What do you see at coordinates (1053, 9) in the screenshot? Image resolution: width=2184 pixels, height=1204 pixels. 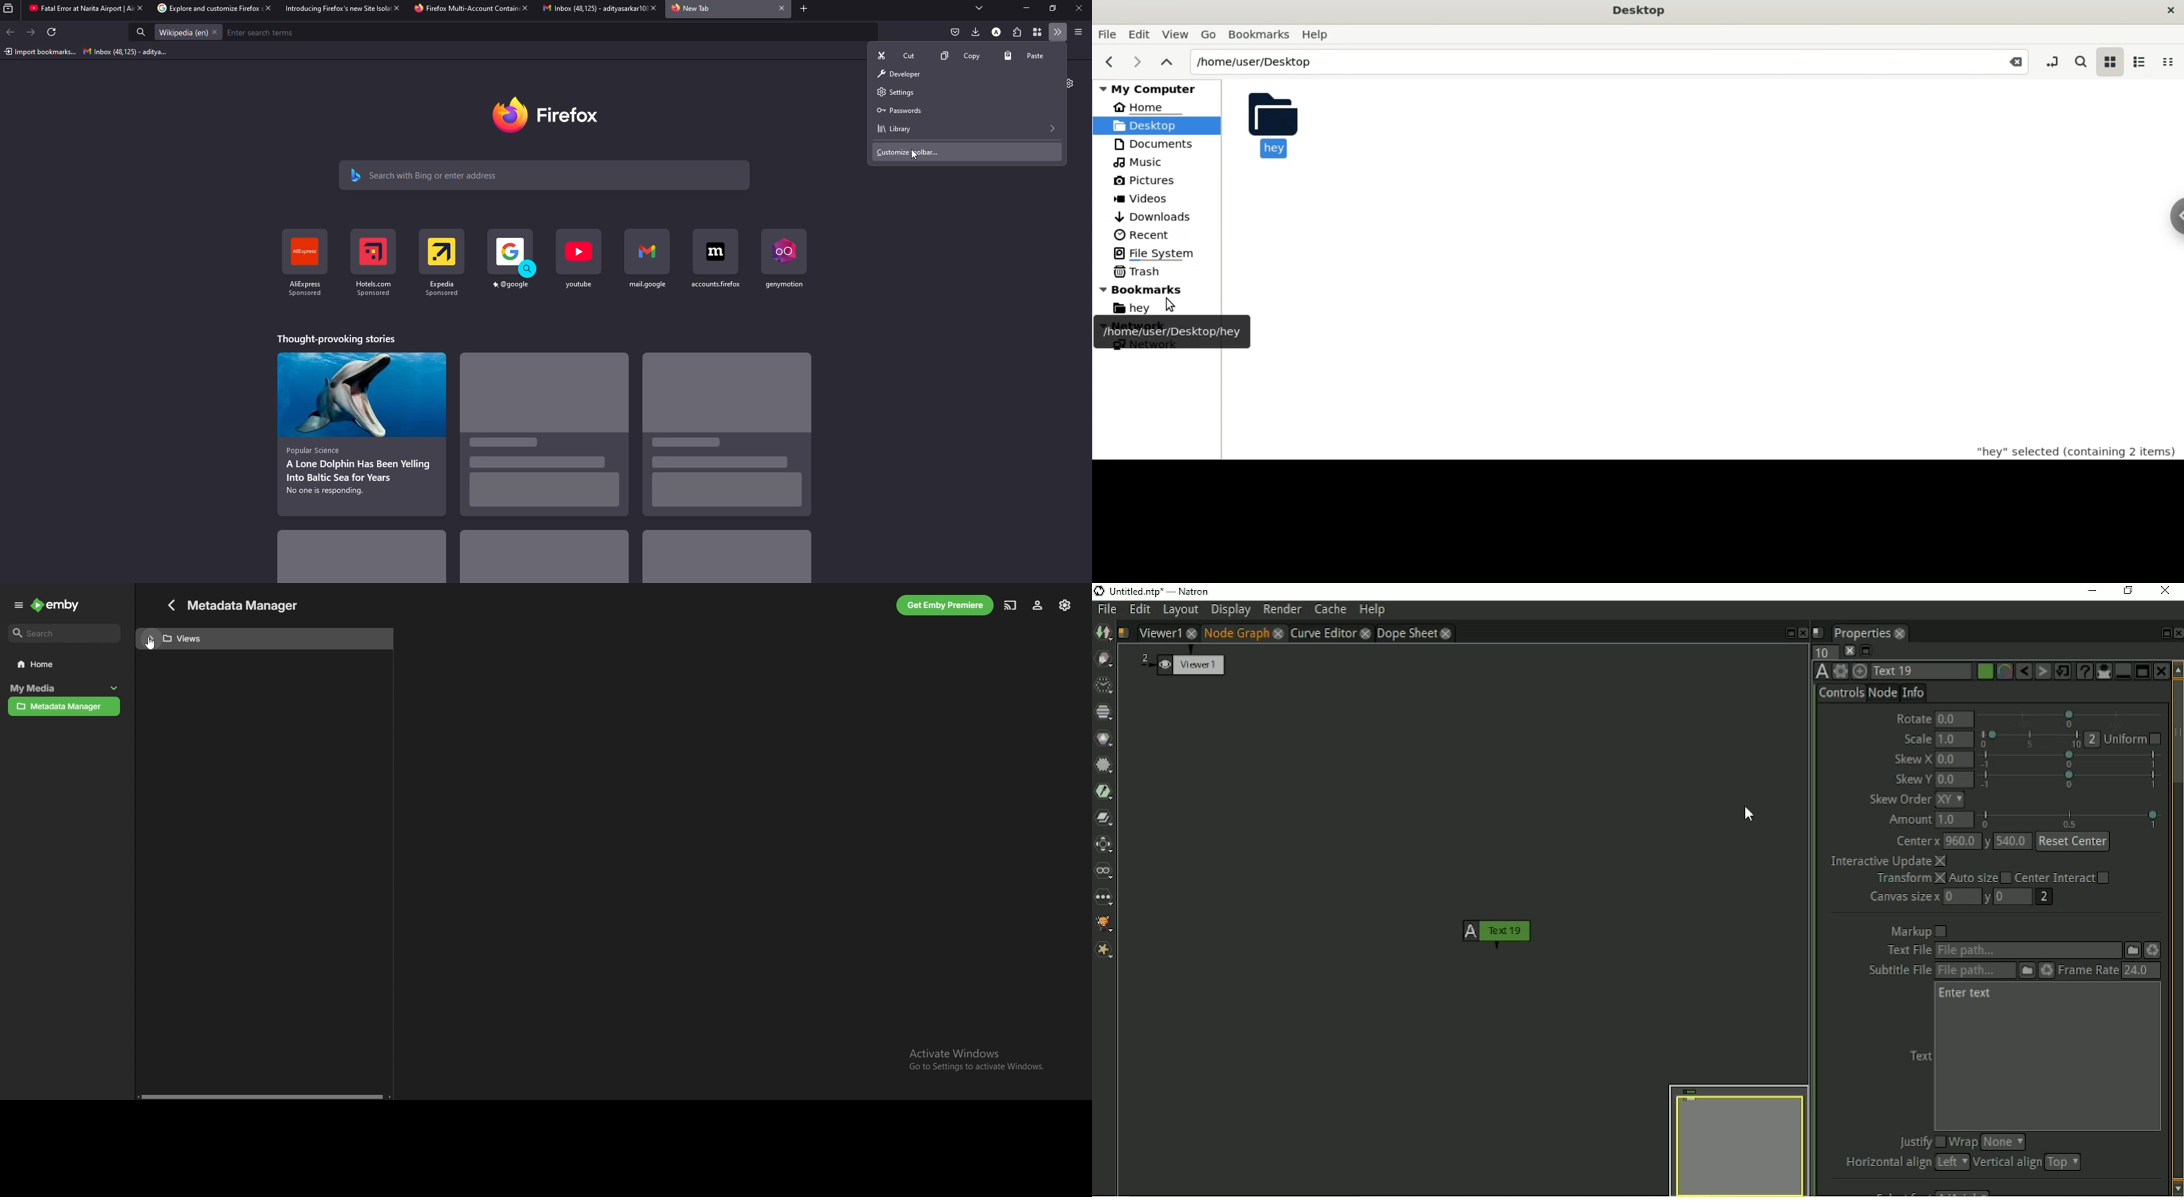 I see `maximize` at bounding box center [1053, 9].